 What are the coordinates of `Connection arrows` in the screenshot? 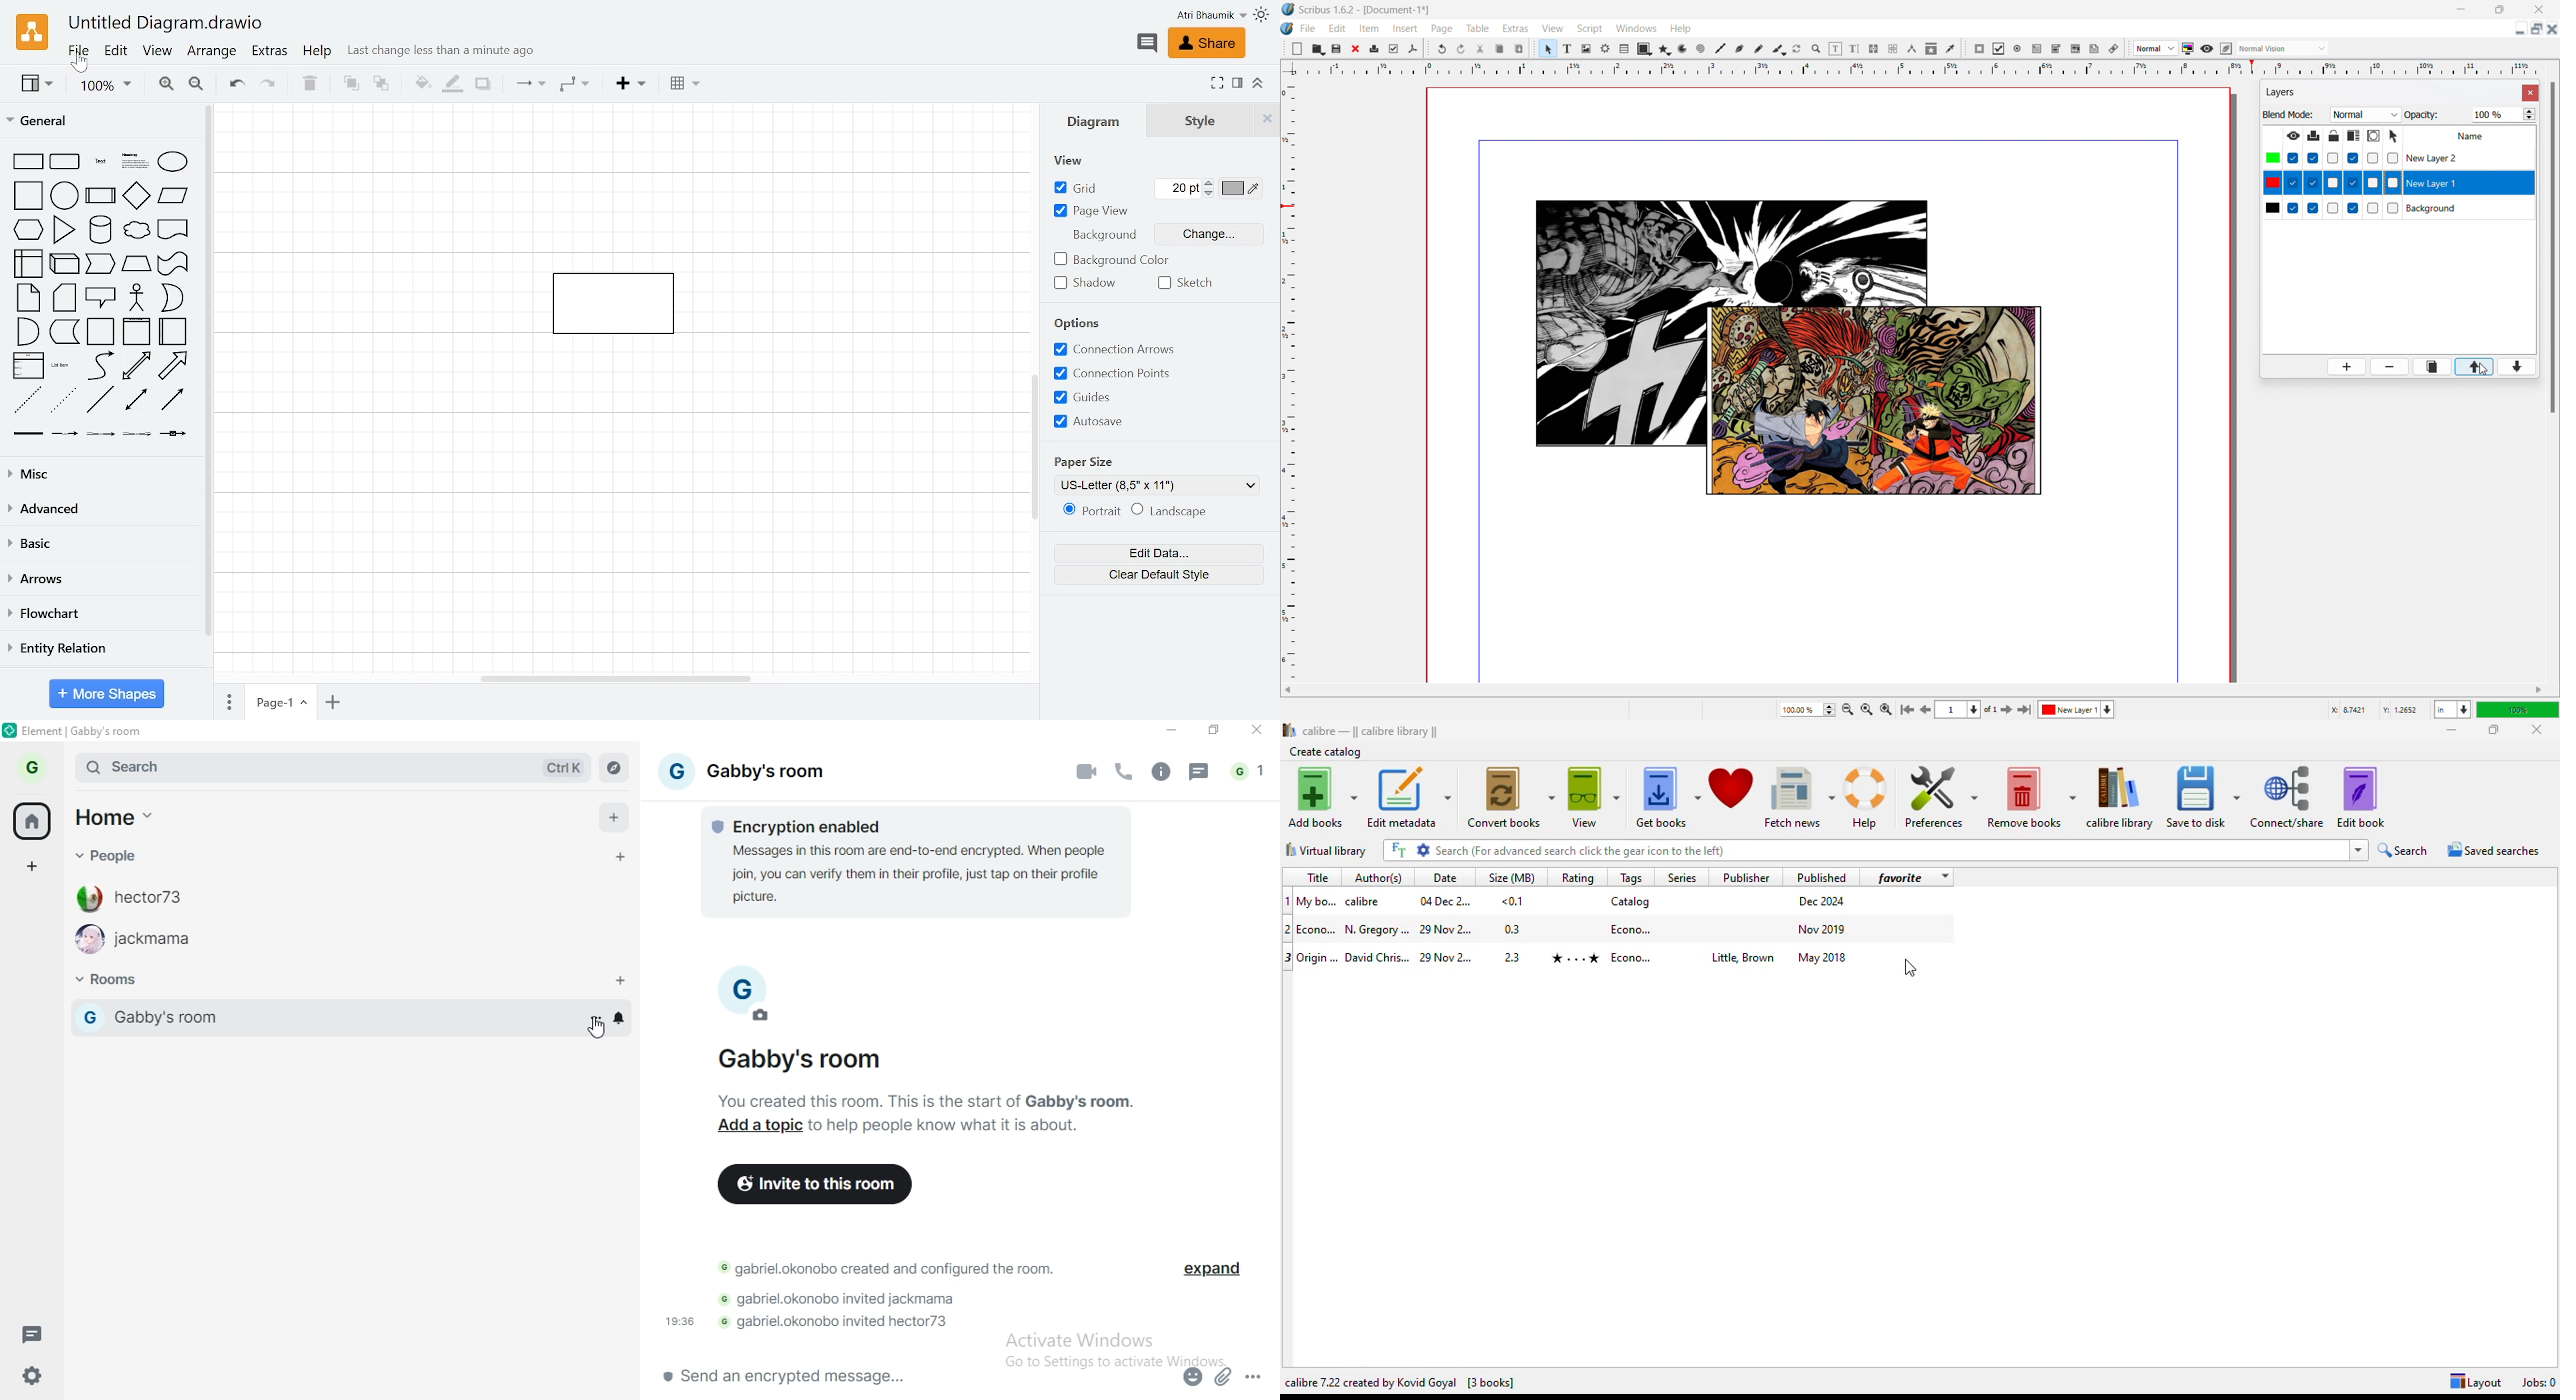 It's located at (1122, 350).